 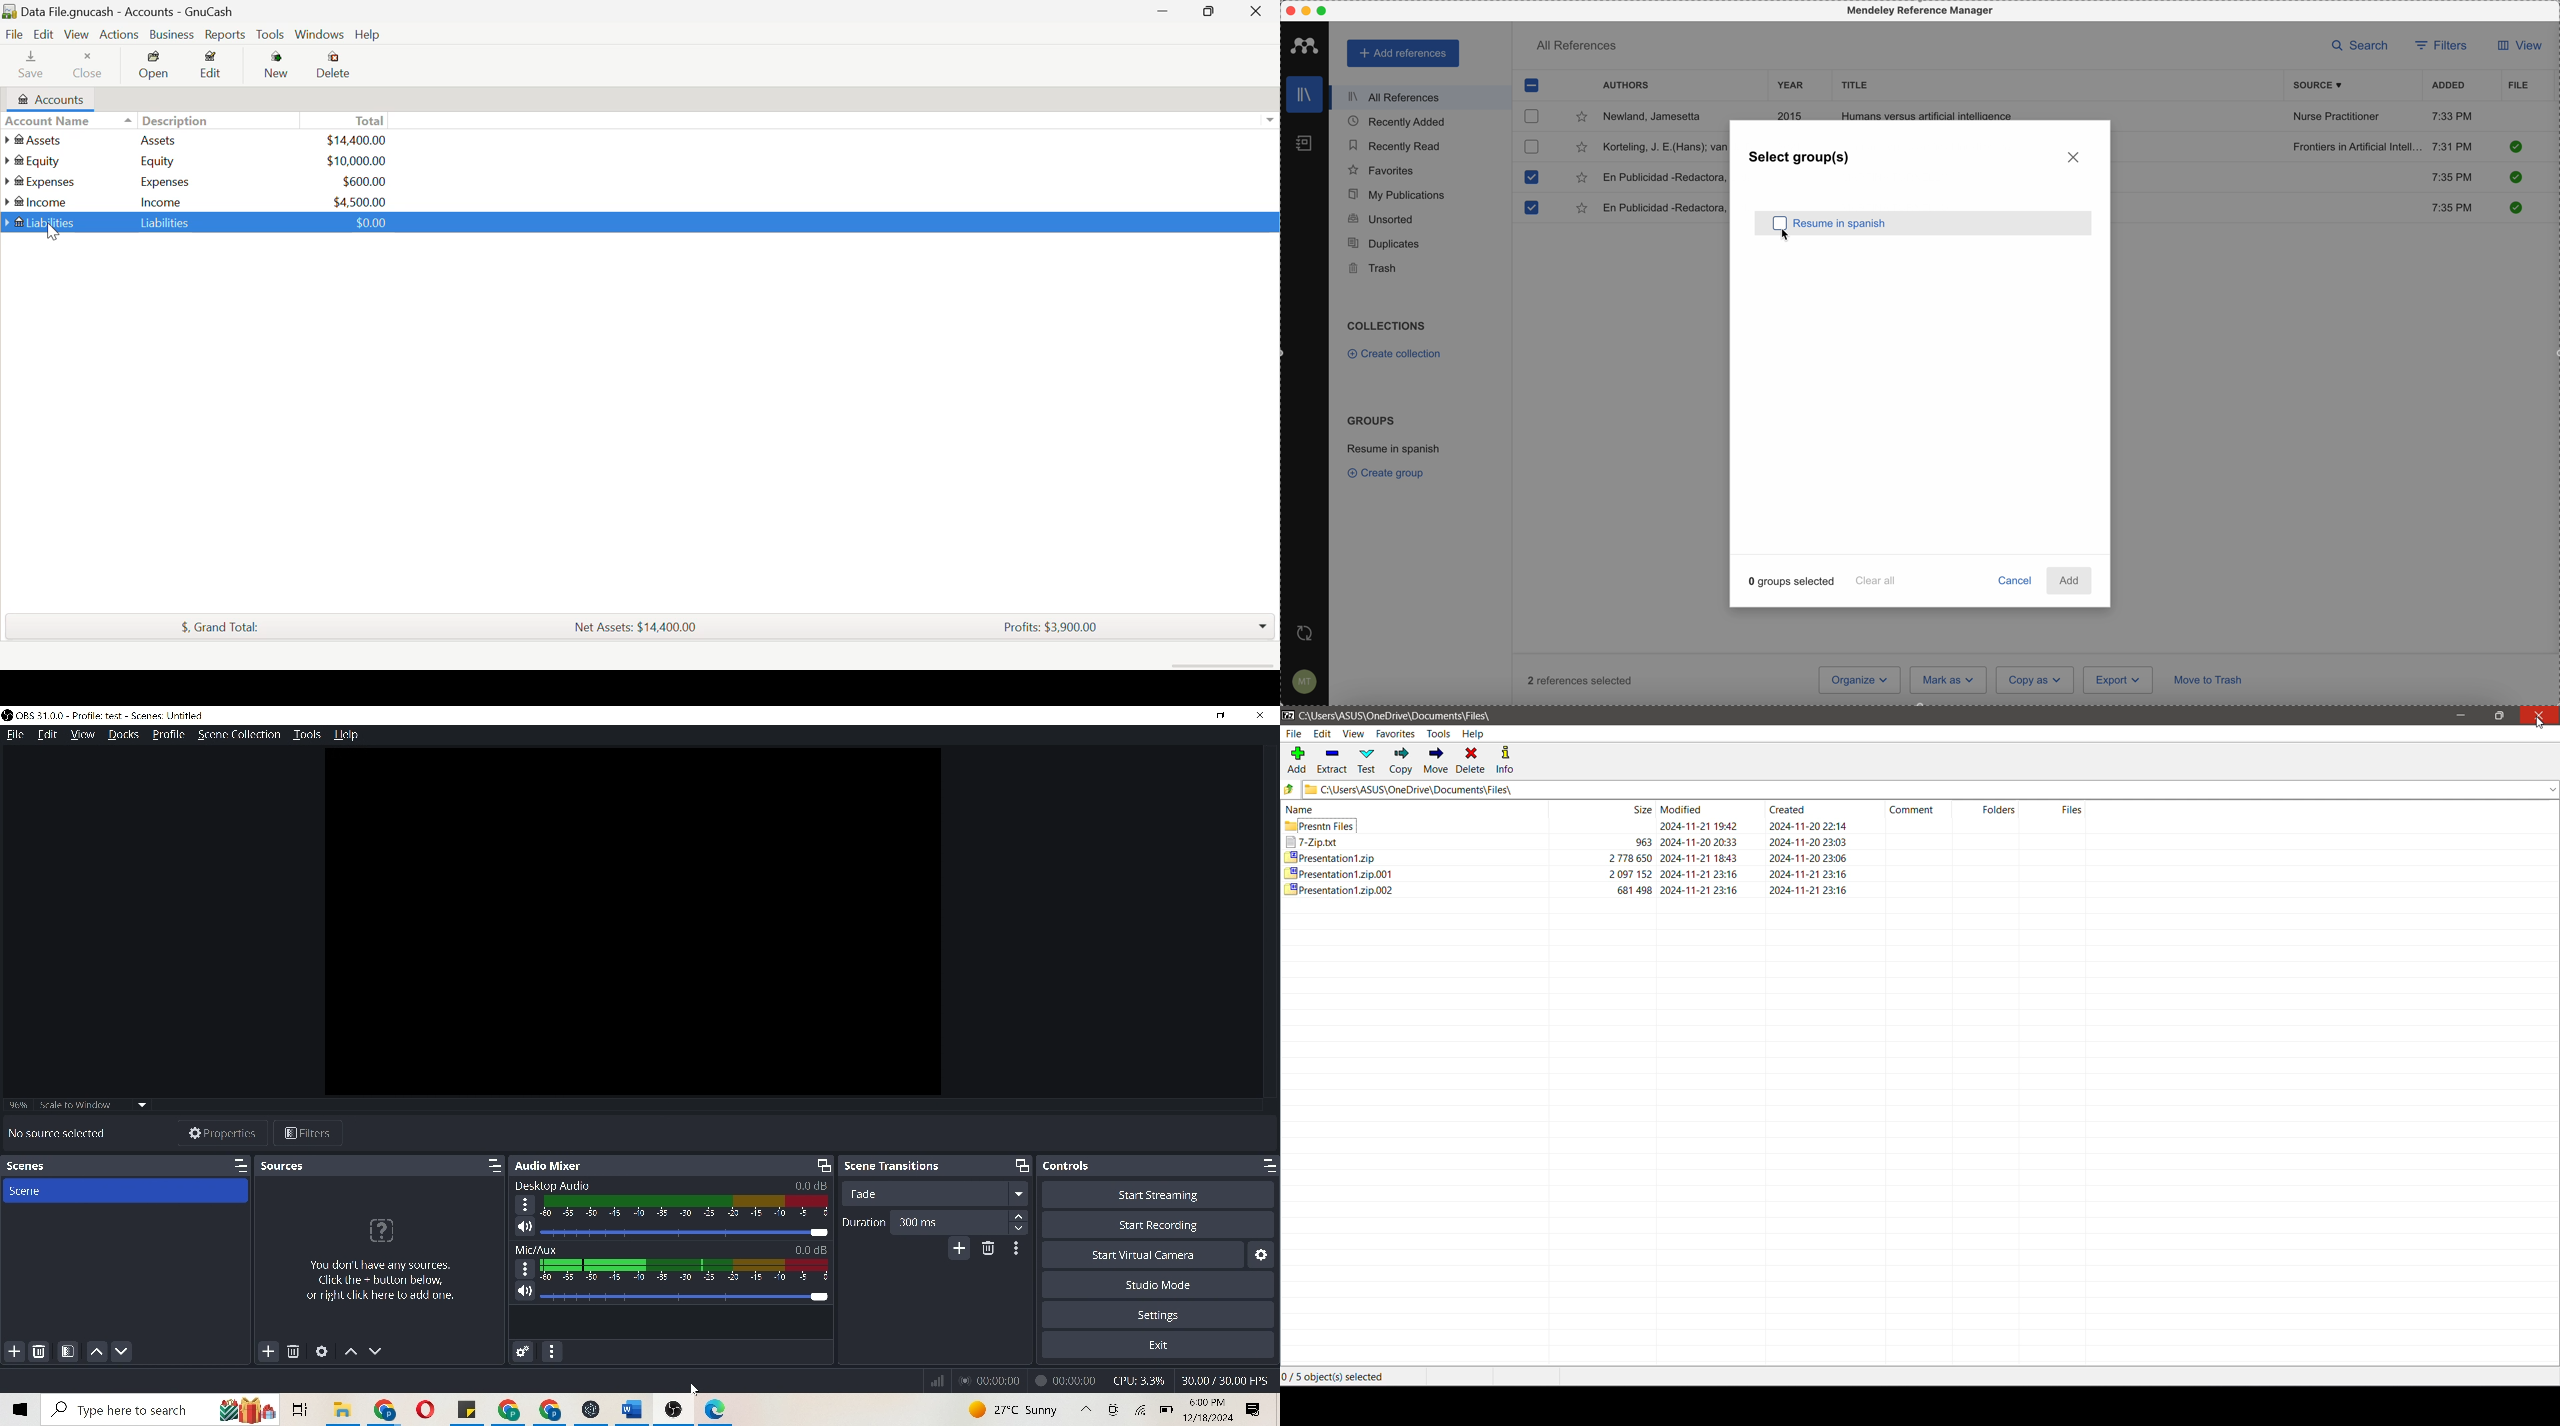 I want to click on Created, so click(x=1790, y=811).